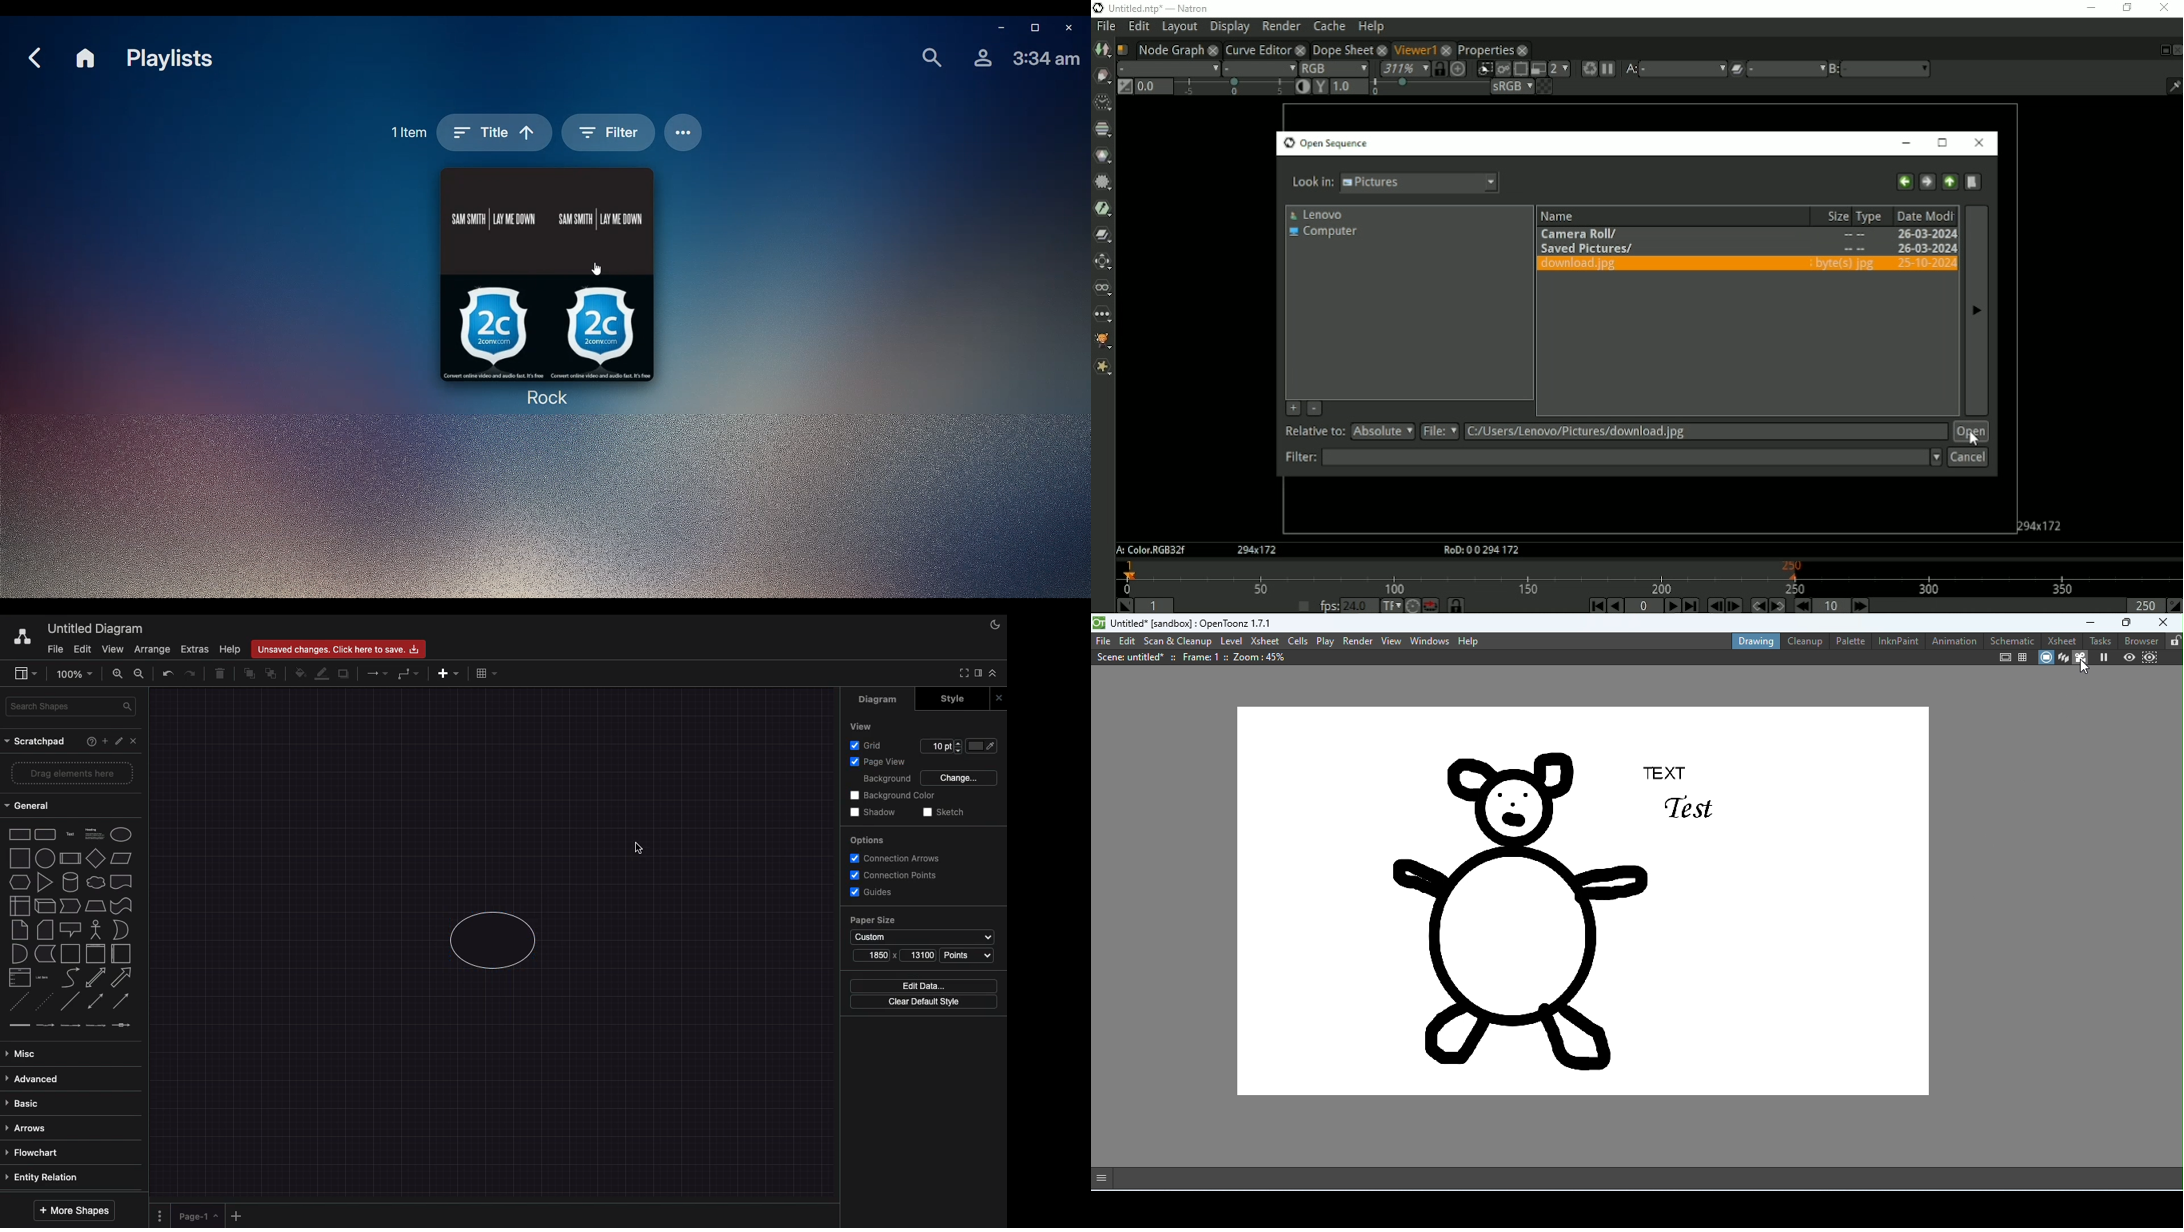 The width and height of the screenshot is (2184, 1232). What do you see at coordinates (409, 675) in the screenshot?
I see `Waypoints` at bounding box center [409, 675].